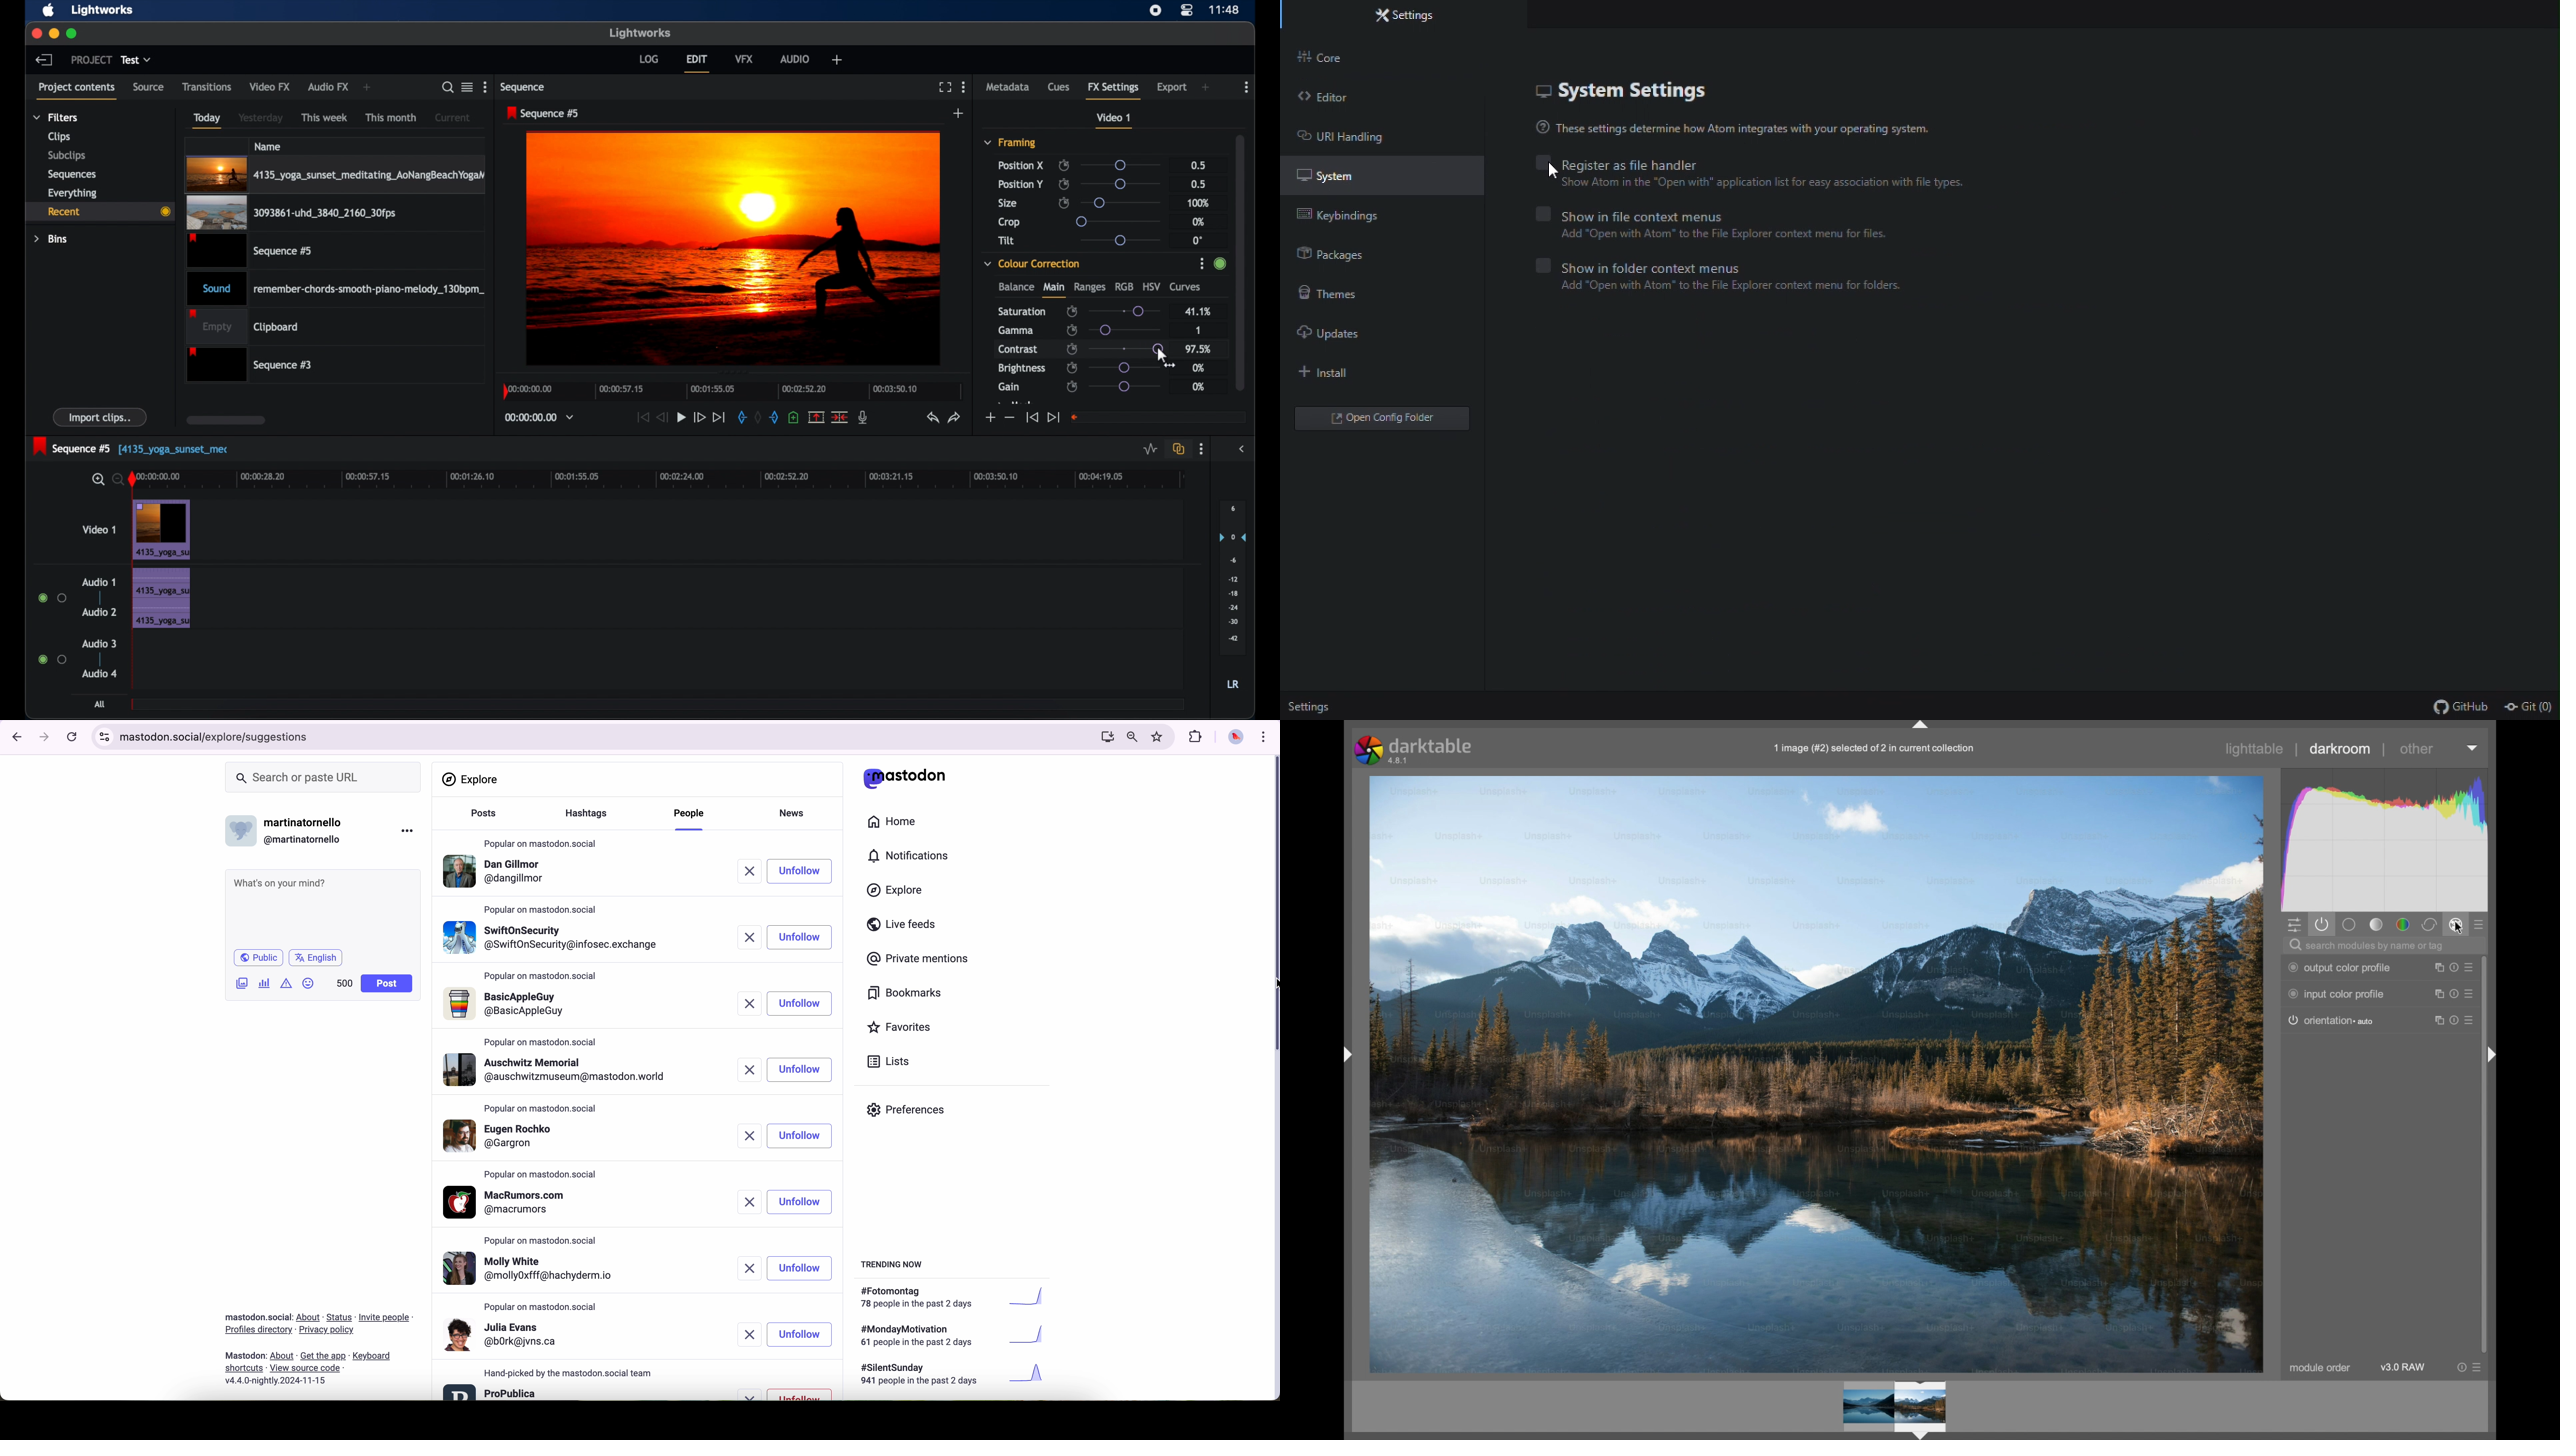 This screenshot has height=1456, width=2576. Describe the element at coordinates (1021, 184) in the screenshot. I see `position` at that location.